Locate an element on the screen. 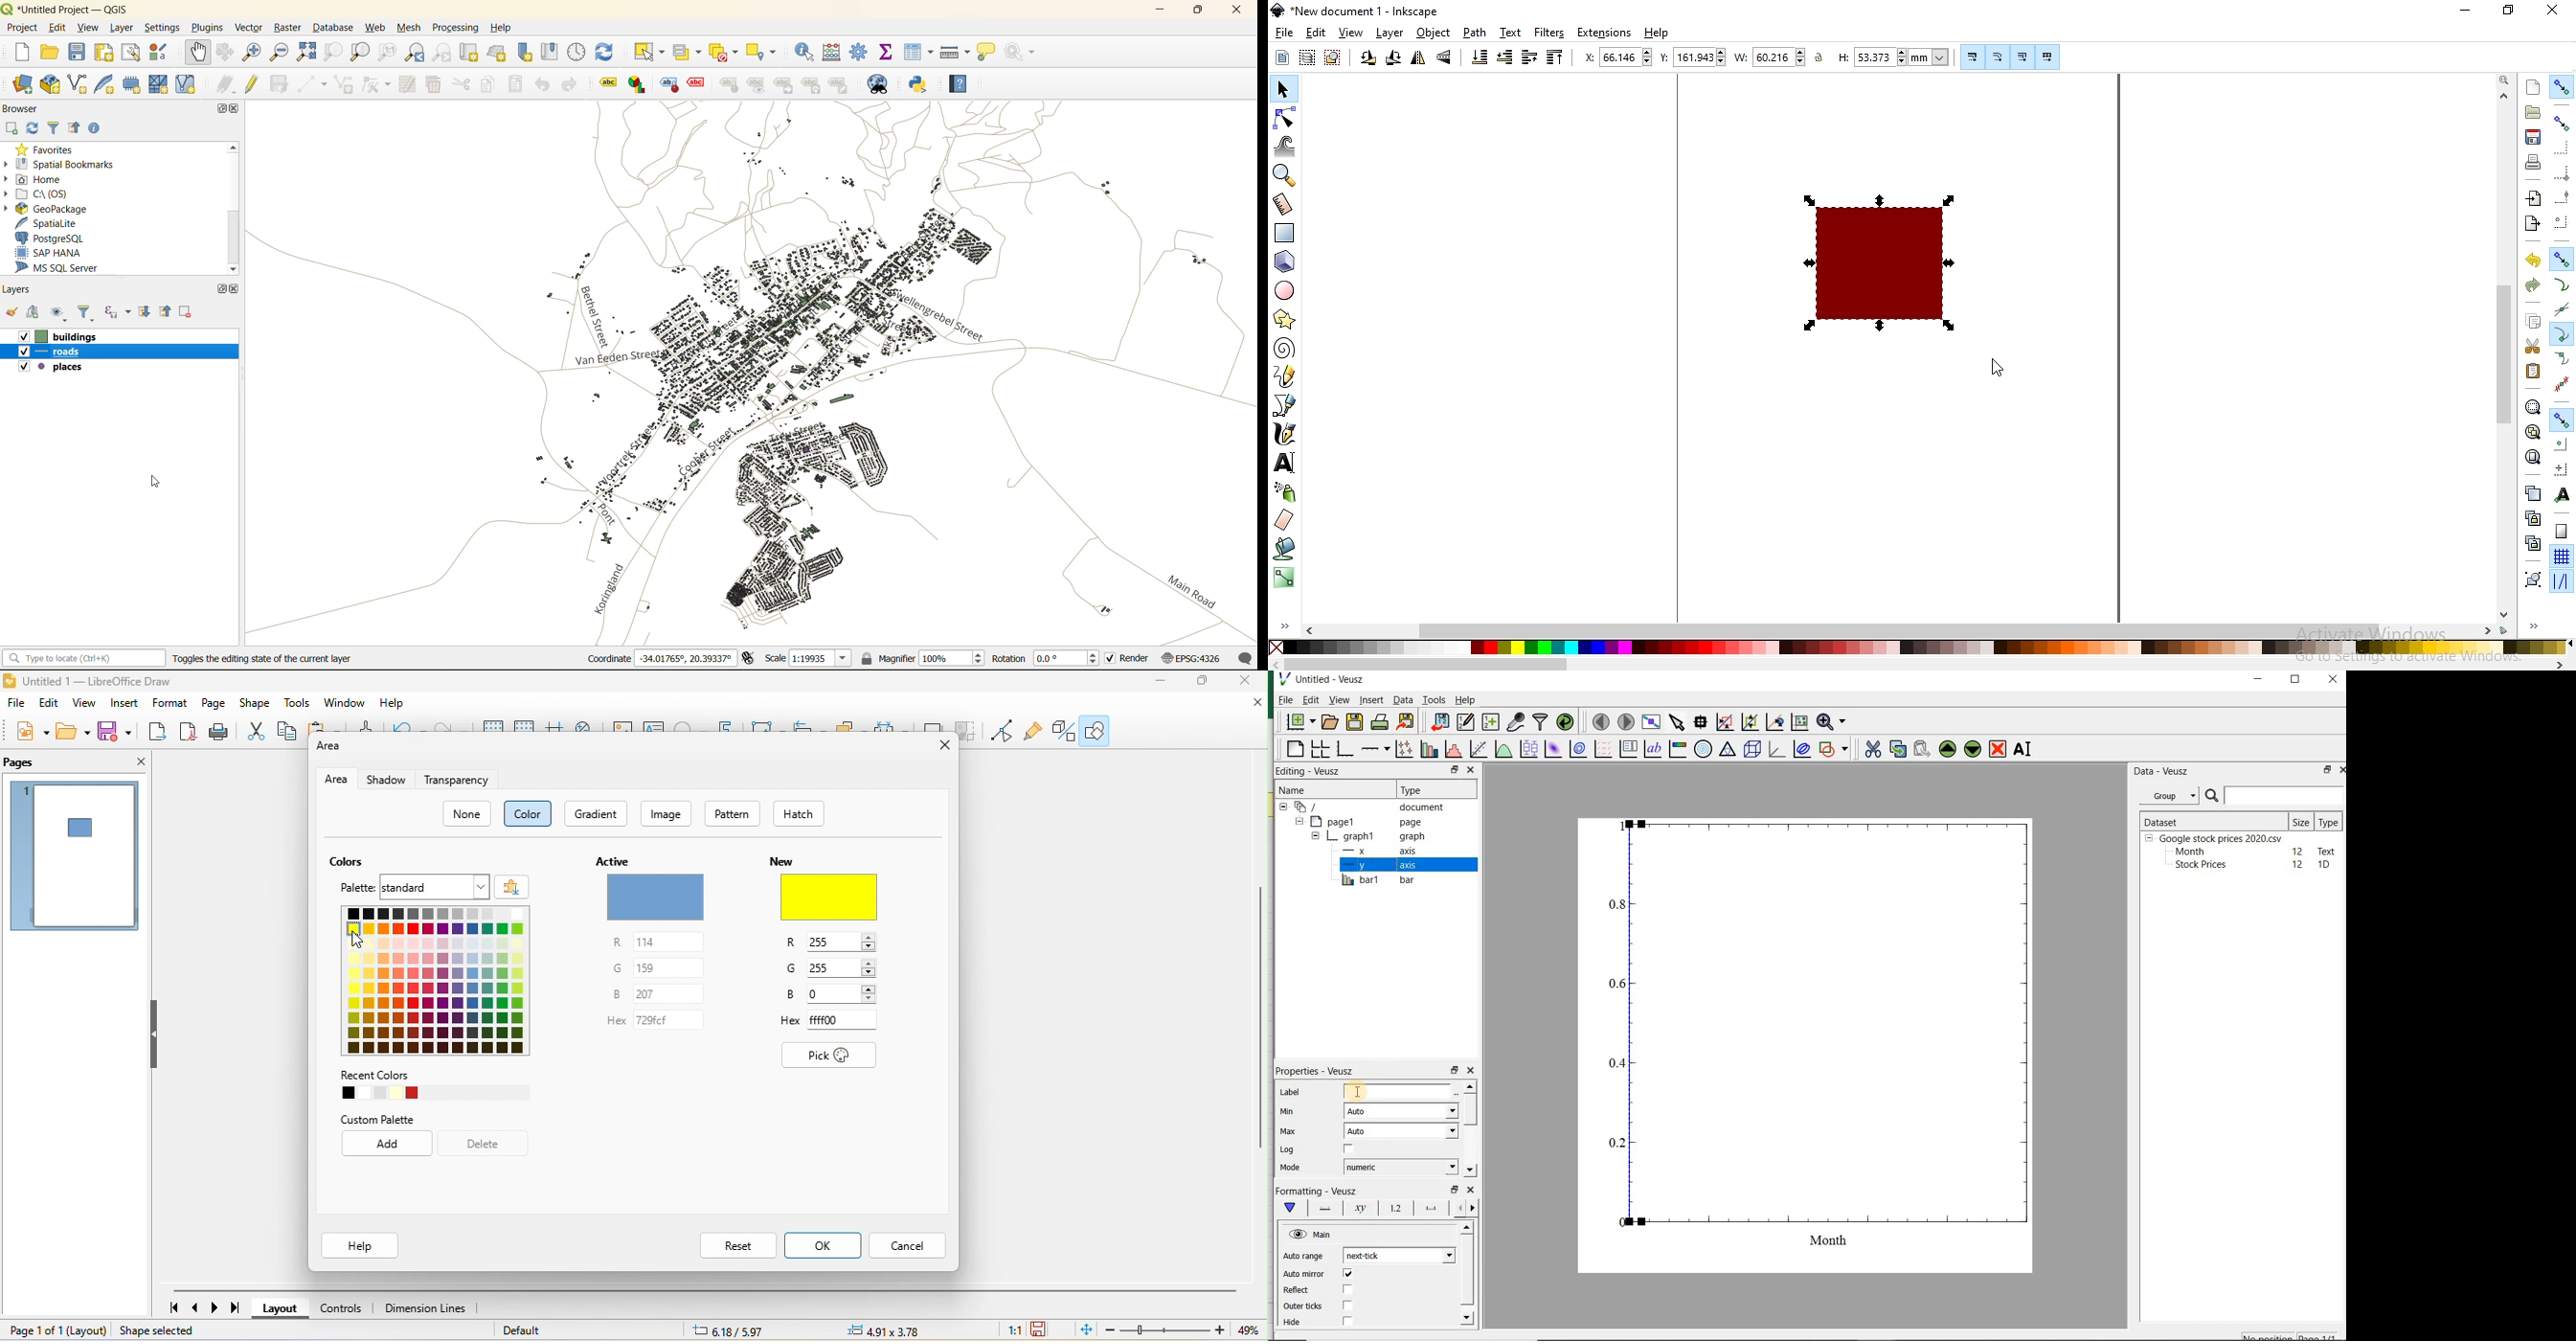 The width and height of the screenshot is (2576, 1344). major ticks is located at coordinates (1429, 1210).